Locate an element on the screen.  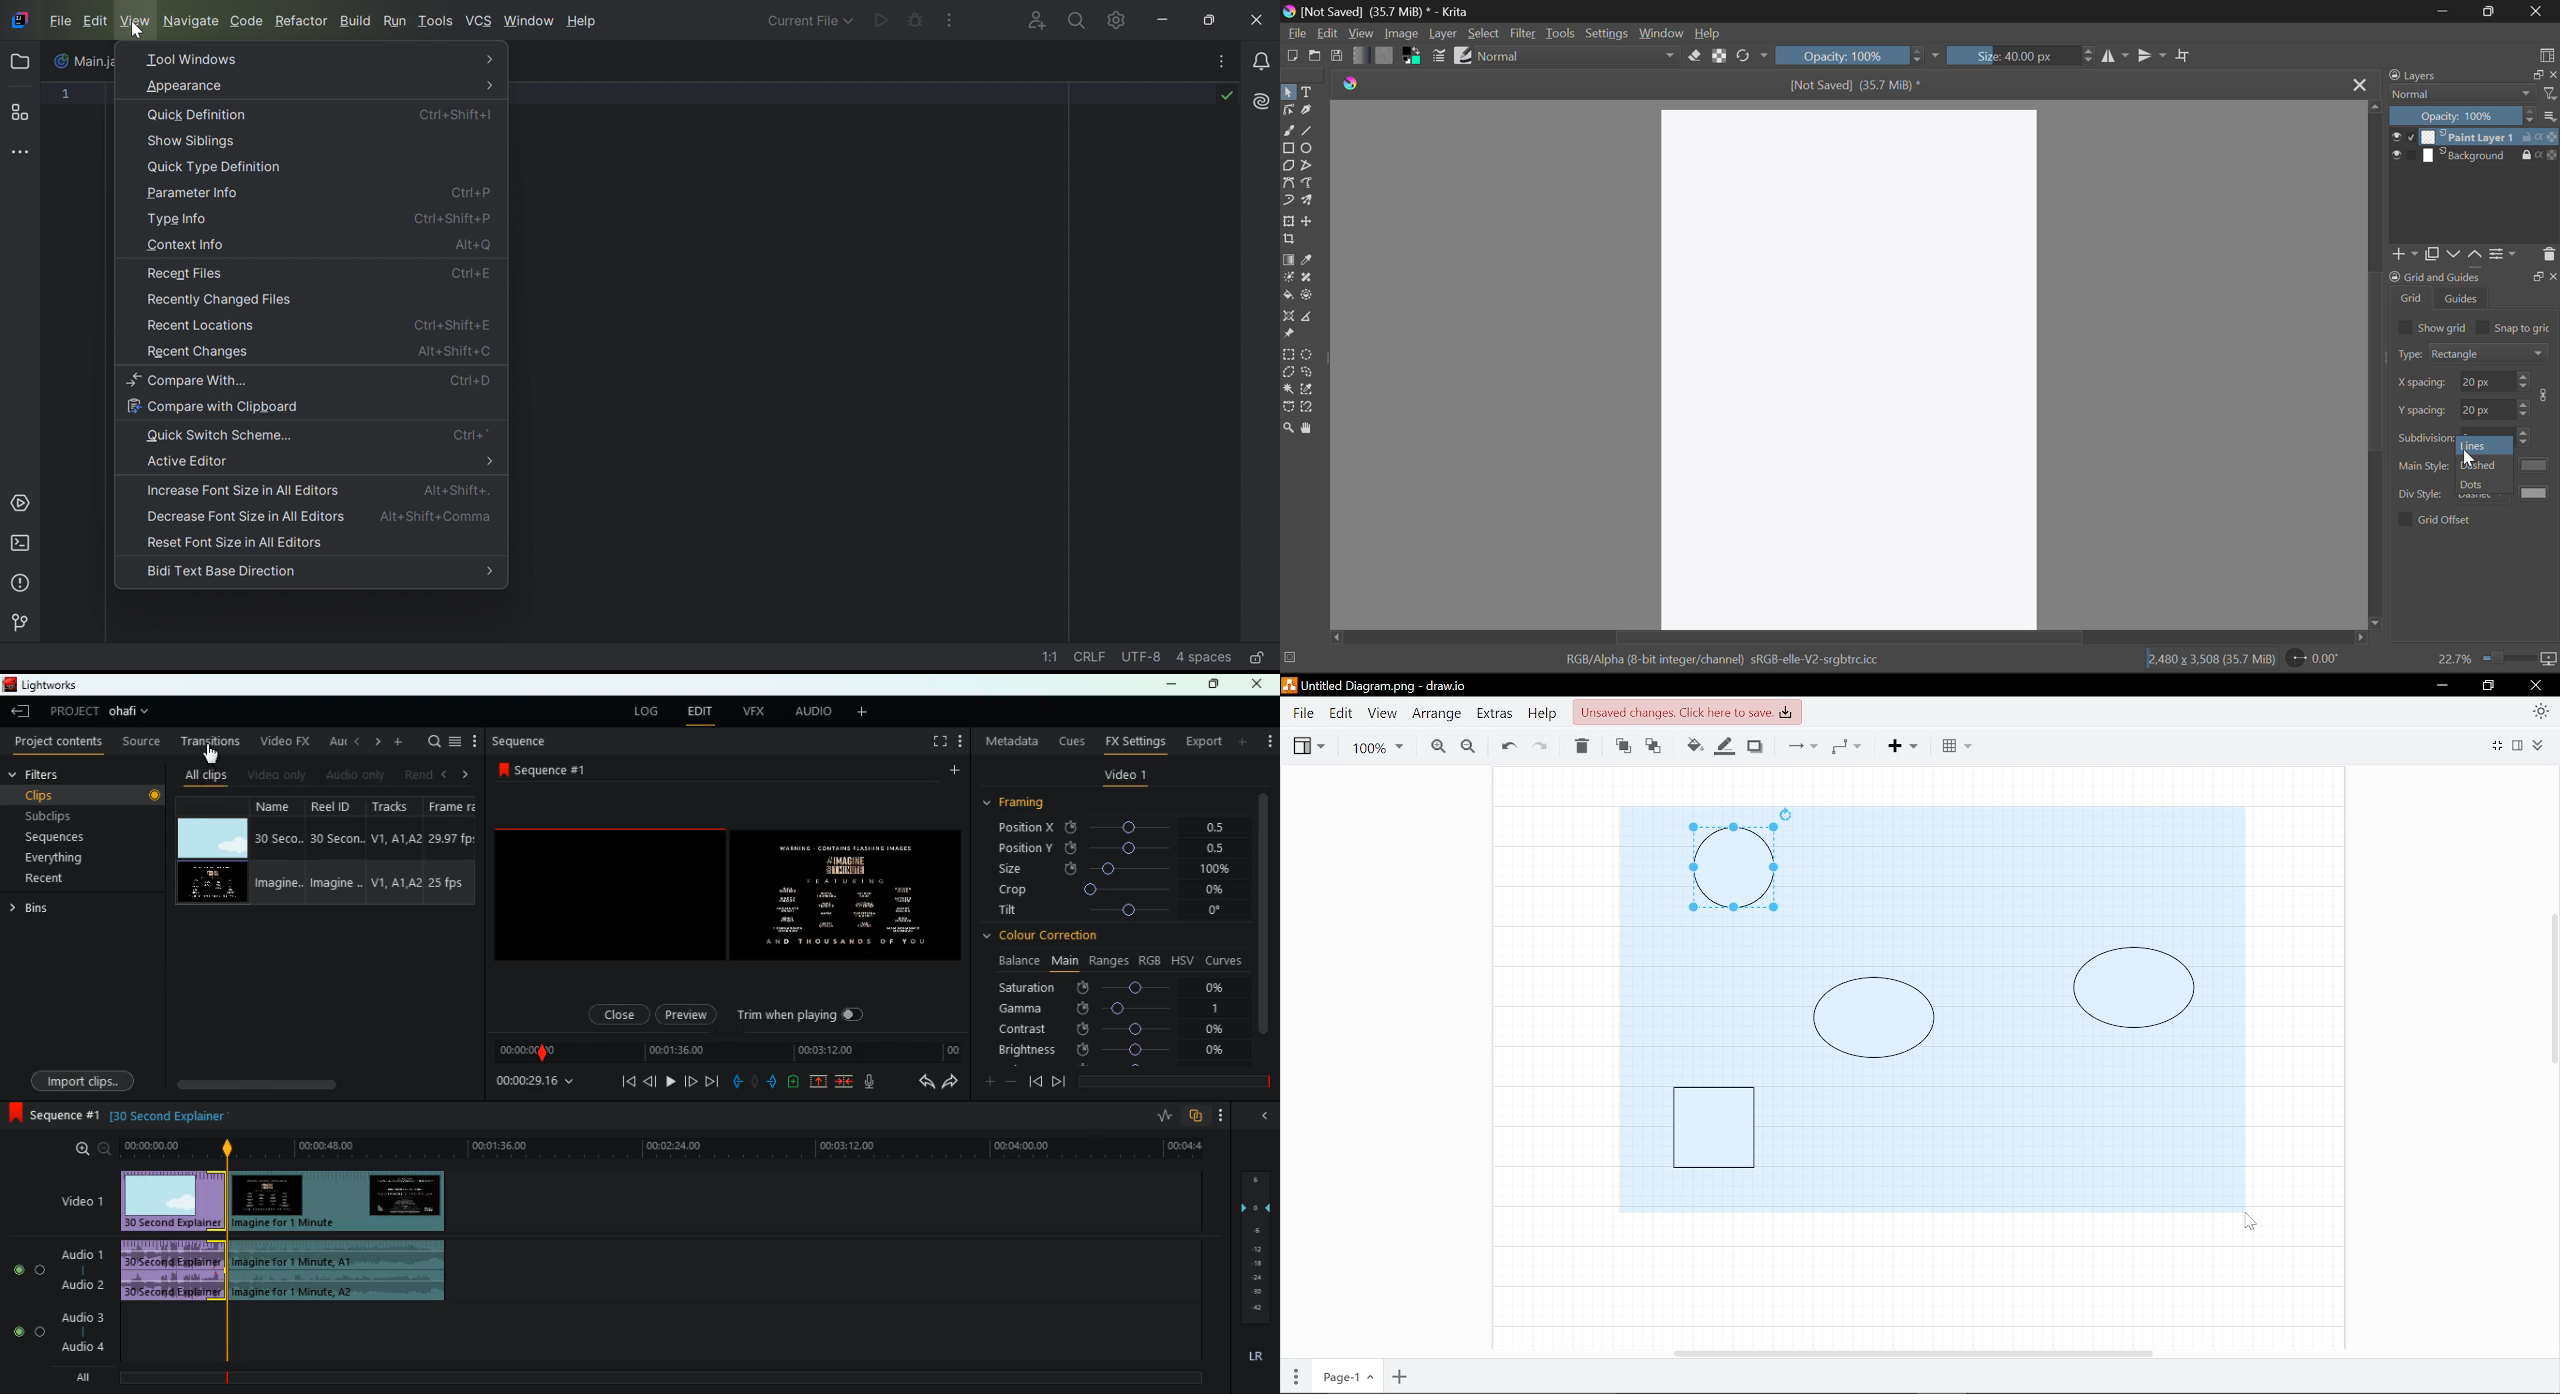
back is located at coordinates (922, 1083).